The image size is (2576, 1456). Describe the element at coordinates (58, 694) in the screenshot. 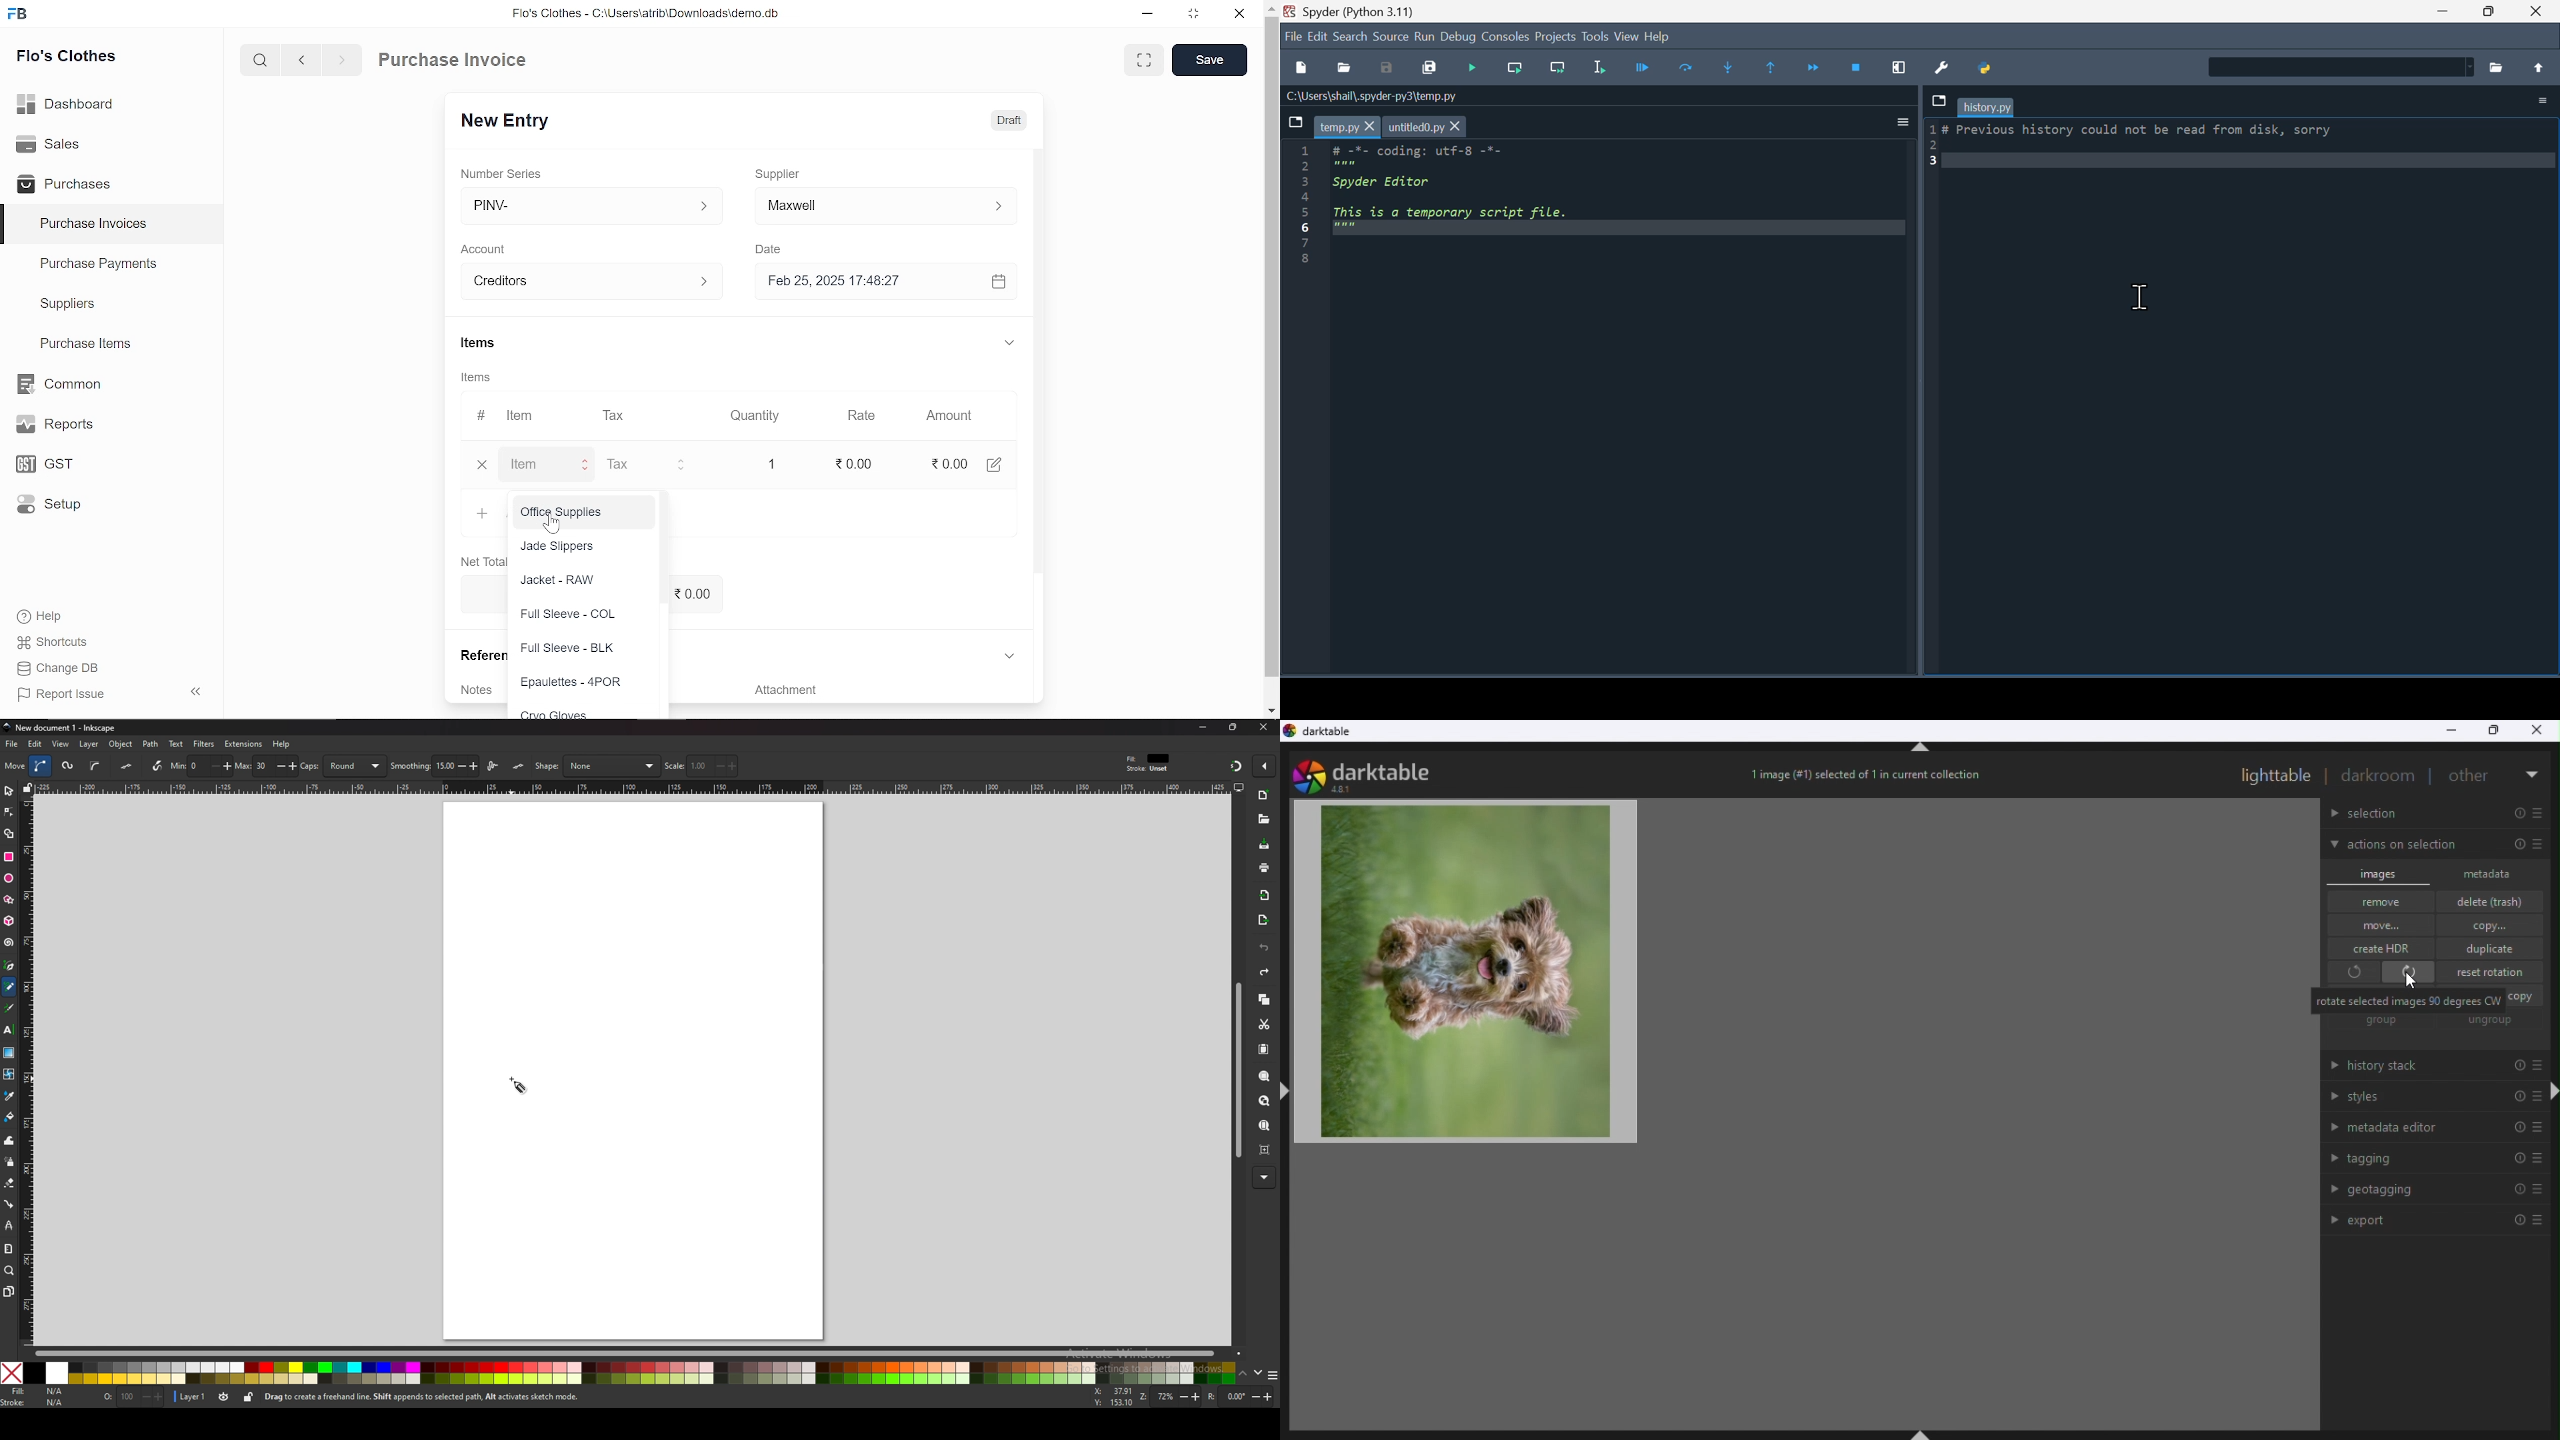

I see `J Report Issue` at that location.